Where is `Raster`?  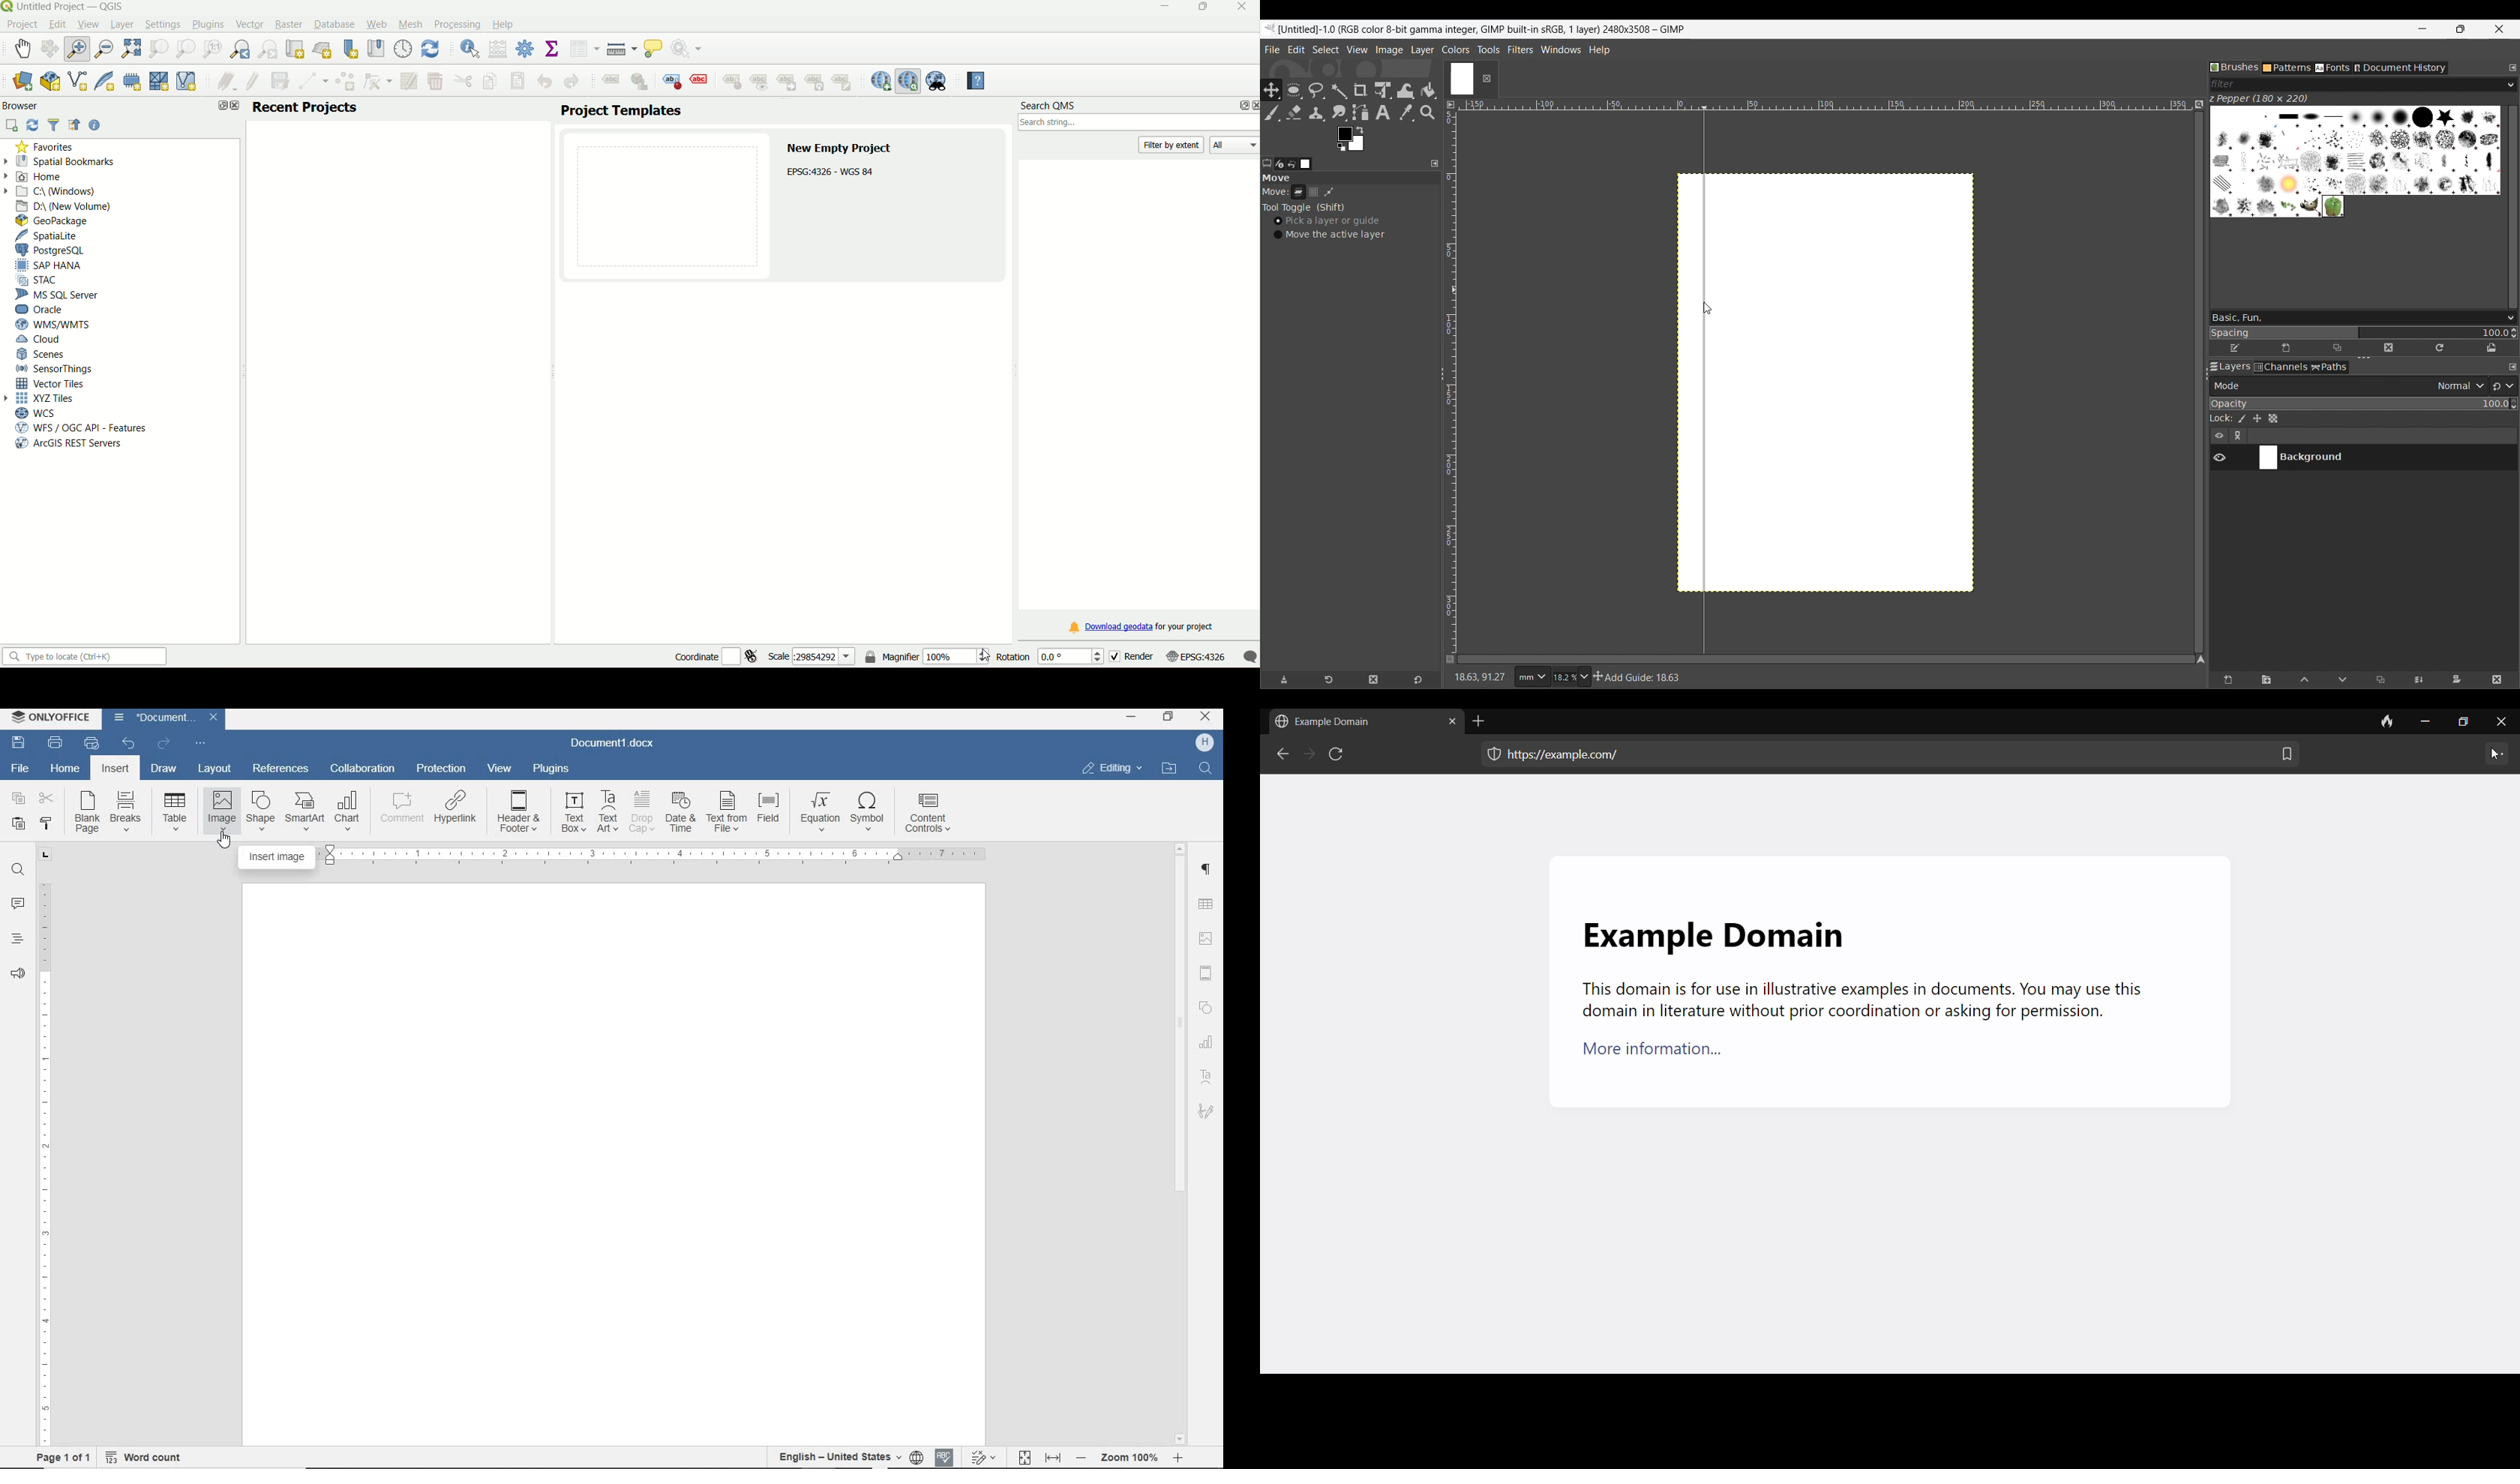 Raster is located at coordinates (288, 24).